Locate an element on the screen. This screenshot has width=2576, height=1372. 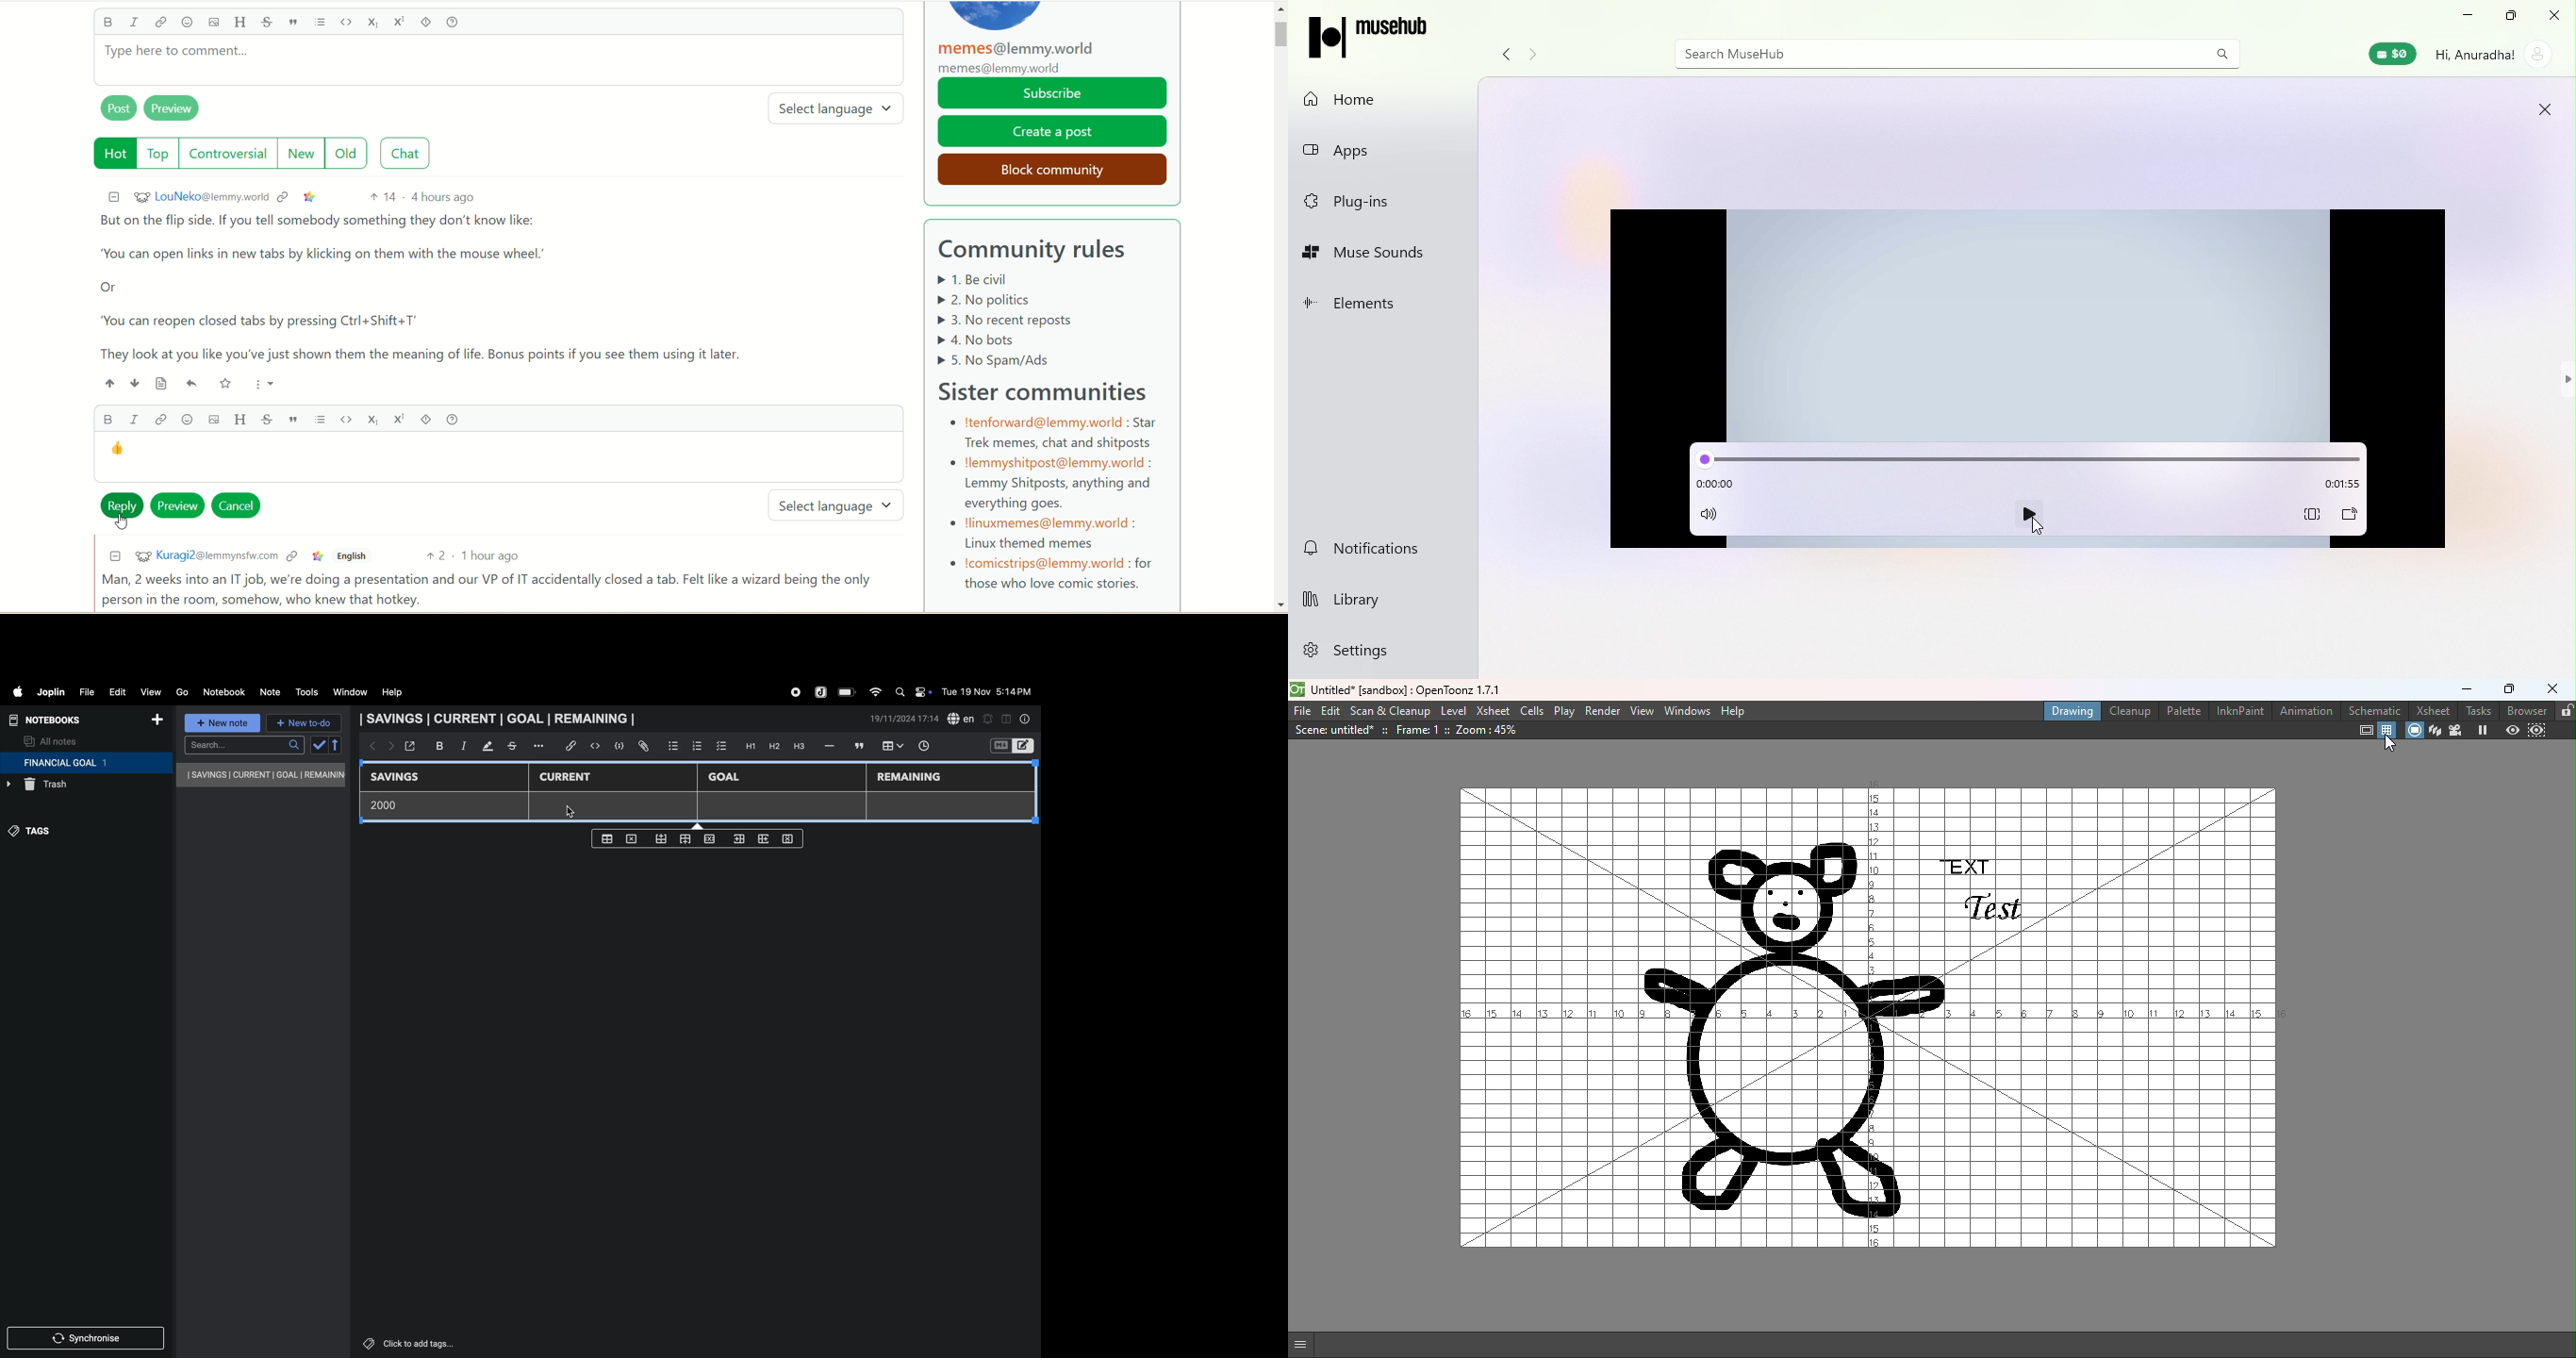
heading 3 is located at coordinates (799, 746).